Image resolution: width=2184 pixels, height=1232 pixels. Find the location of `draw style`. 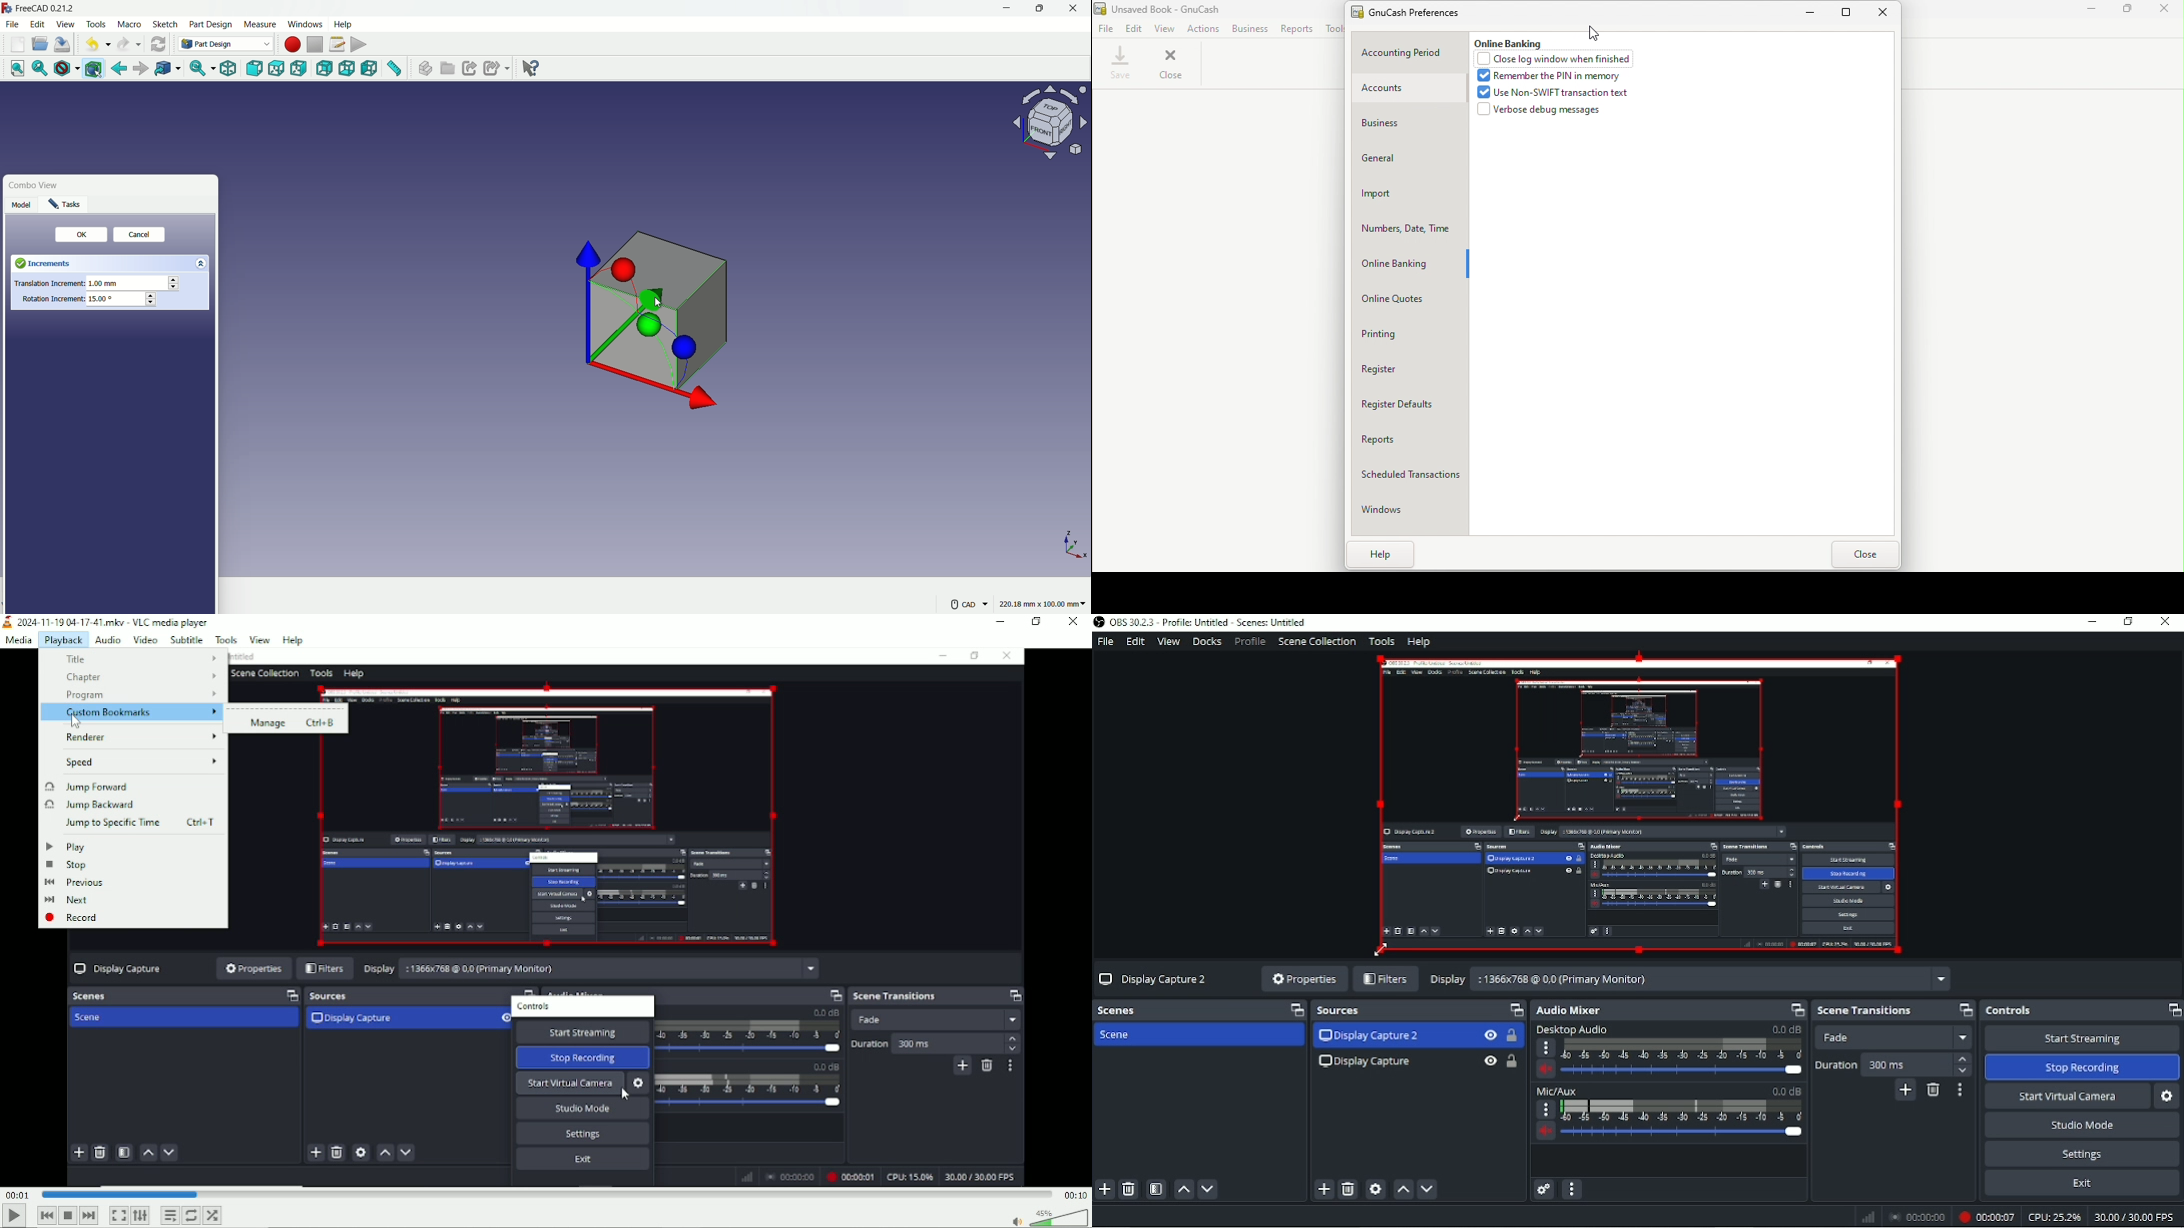

draw style is located at coordinates (64, 69).